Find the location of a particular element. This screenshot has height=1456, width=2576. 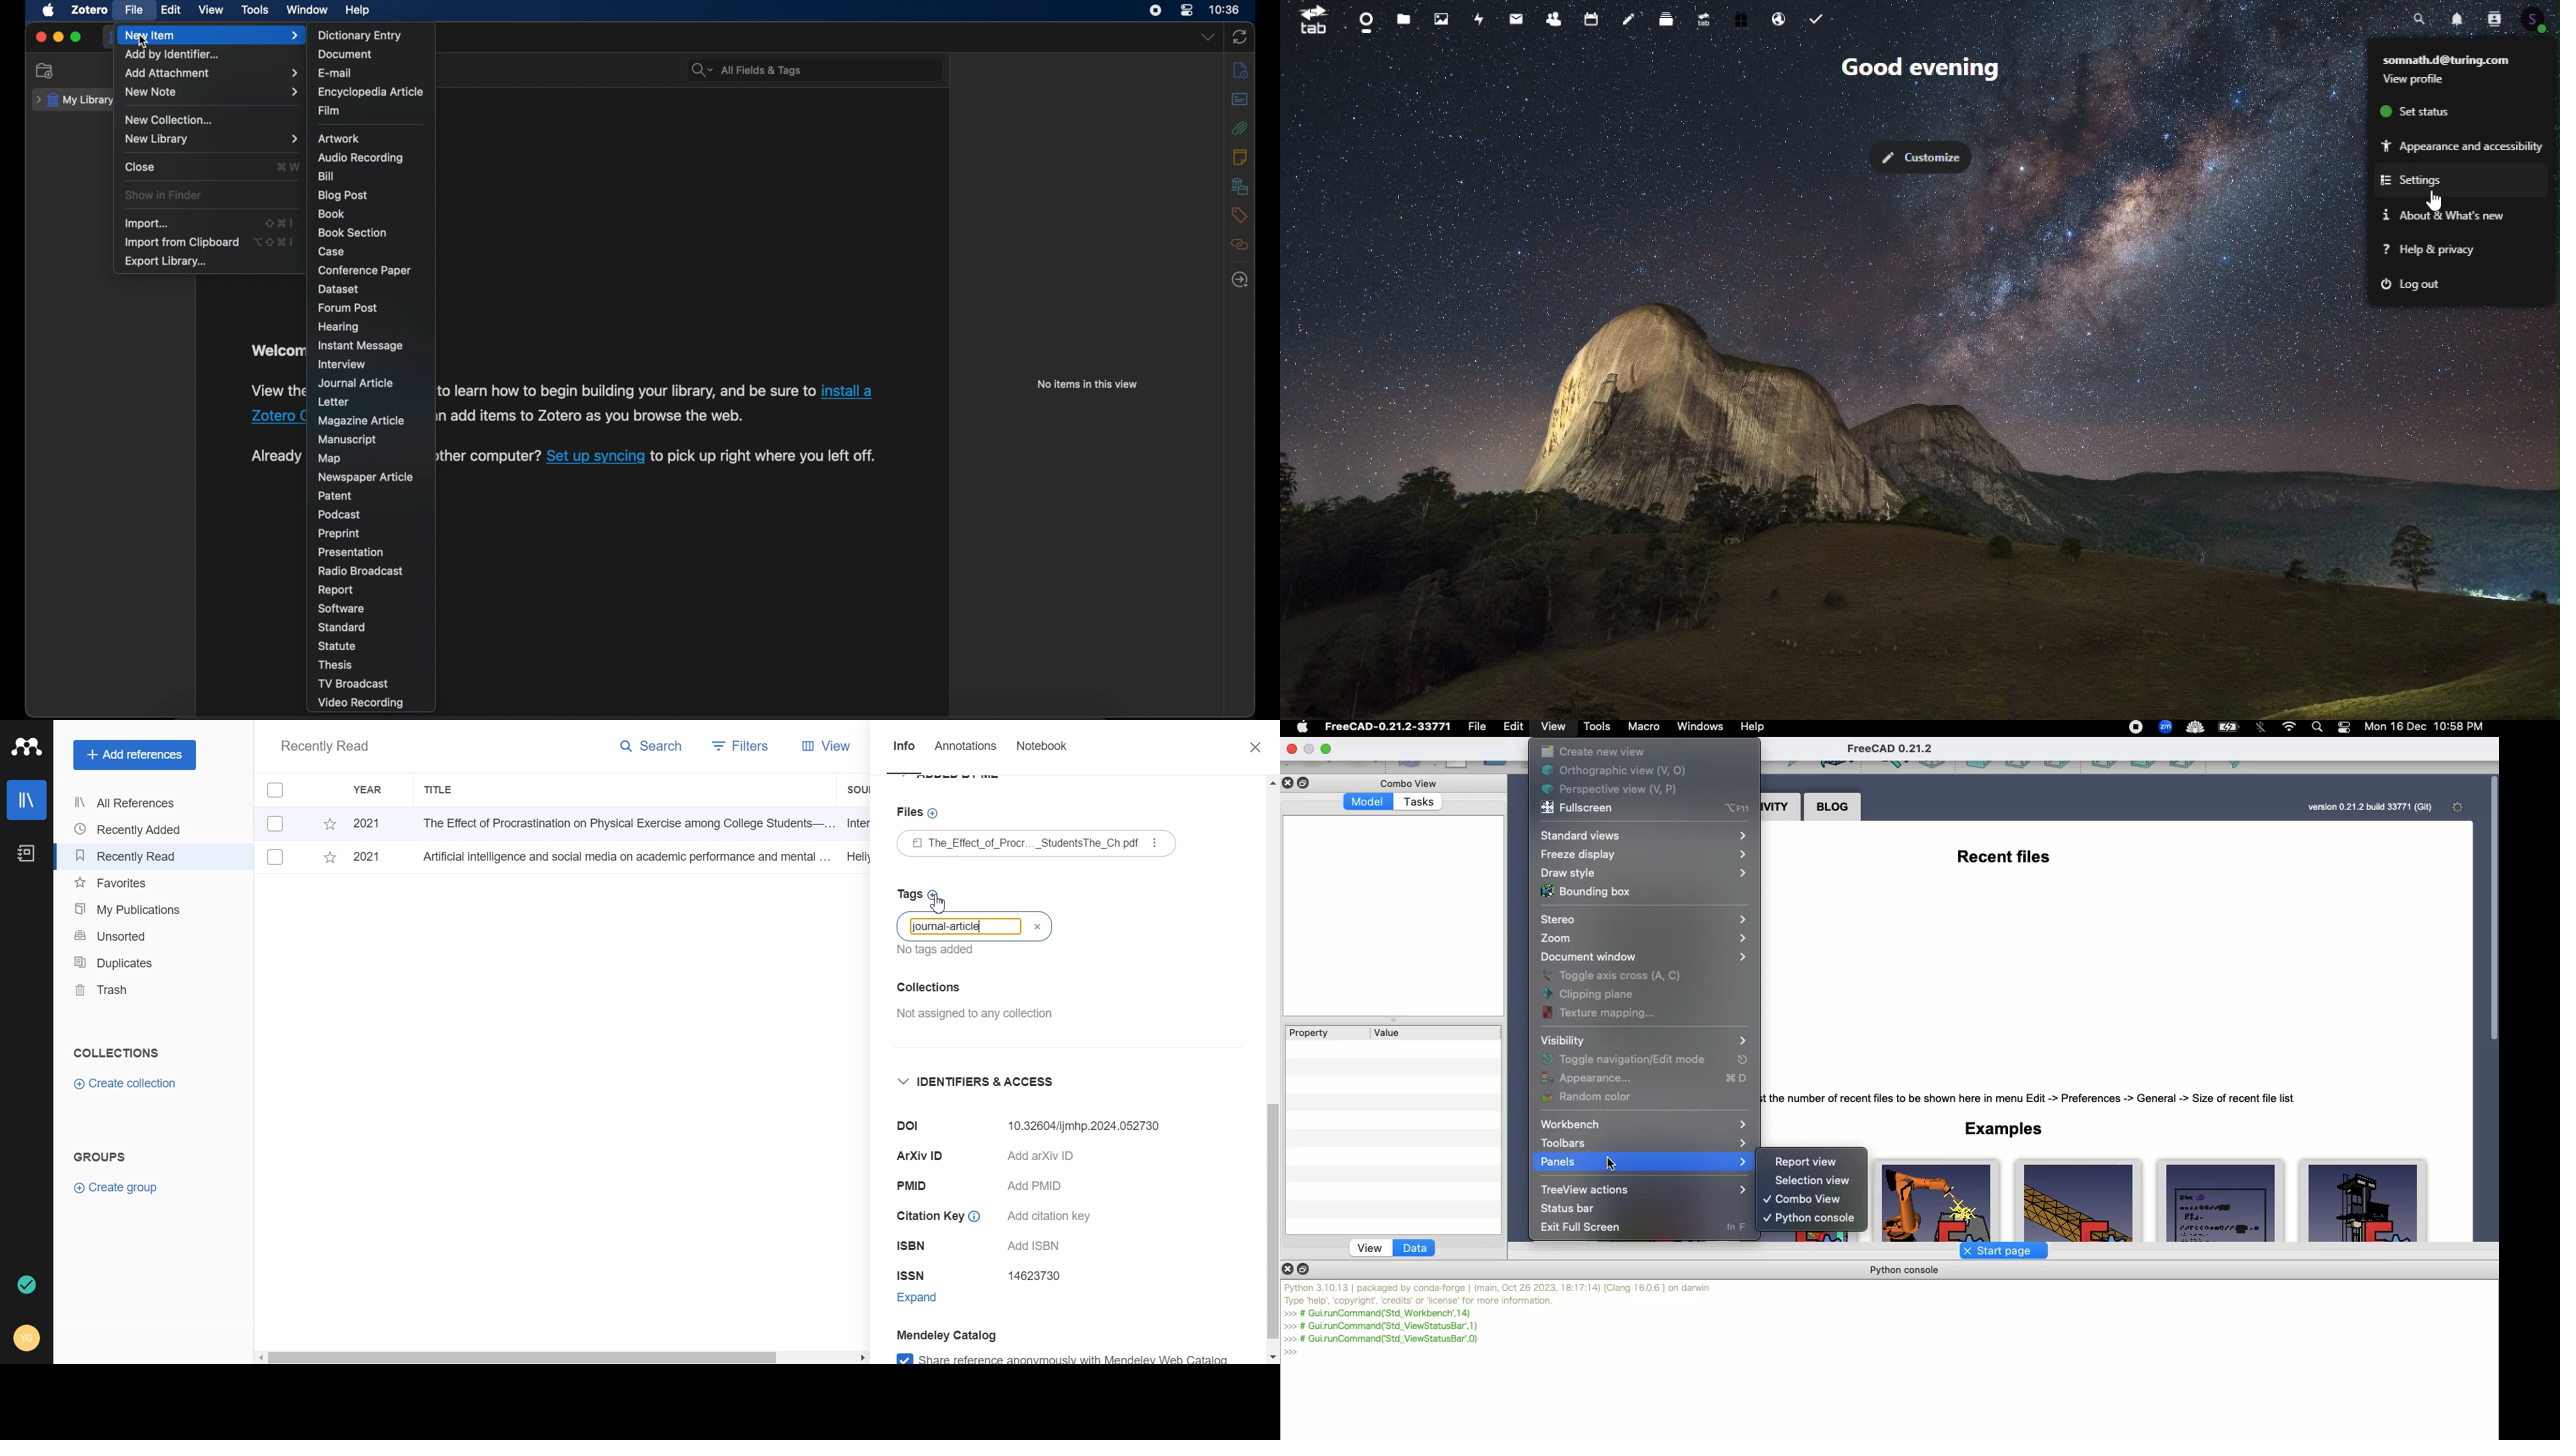

apple is located at coordinates (47, 10).